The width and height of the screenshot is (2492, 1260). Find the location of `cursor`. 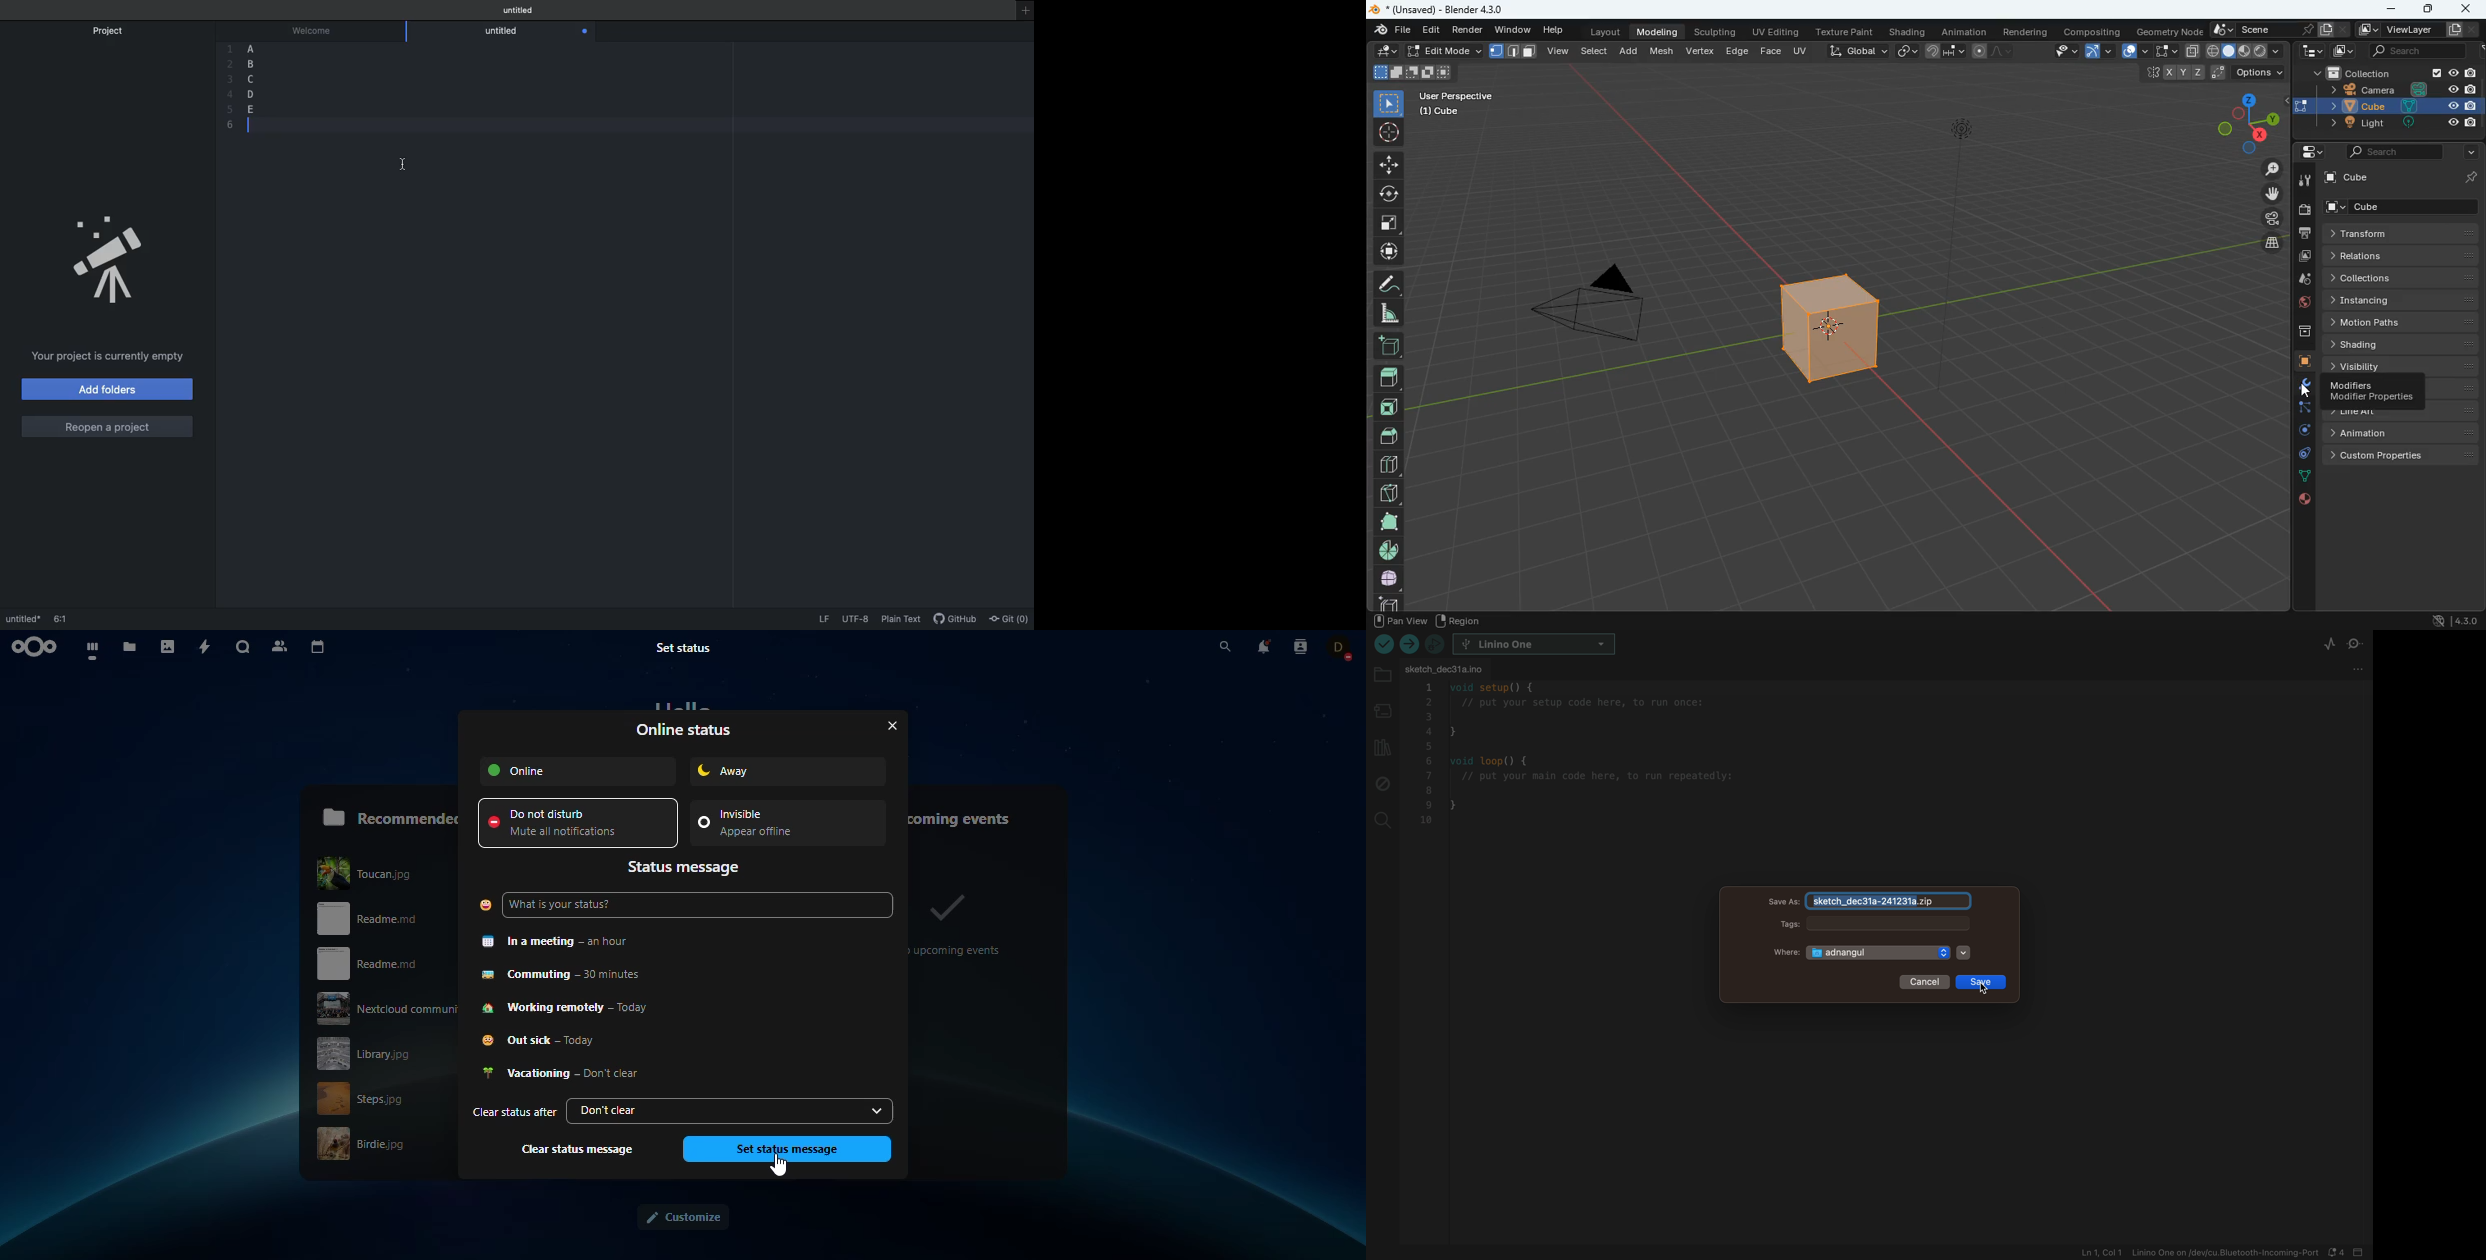

cursor is located at coordinates (789, 1169).